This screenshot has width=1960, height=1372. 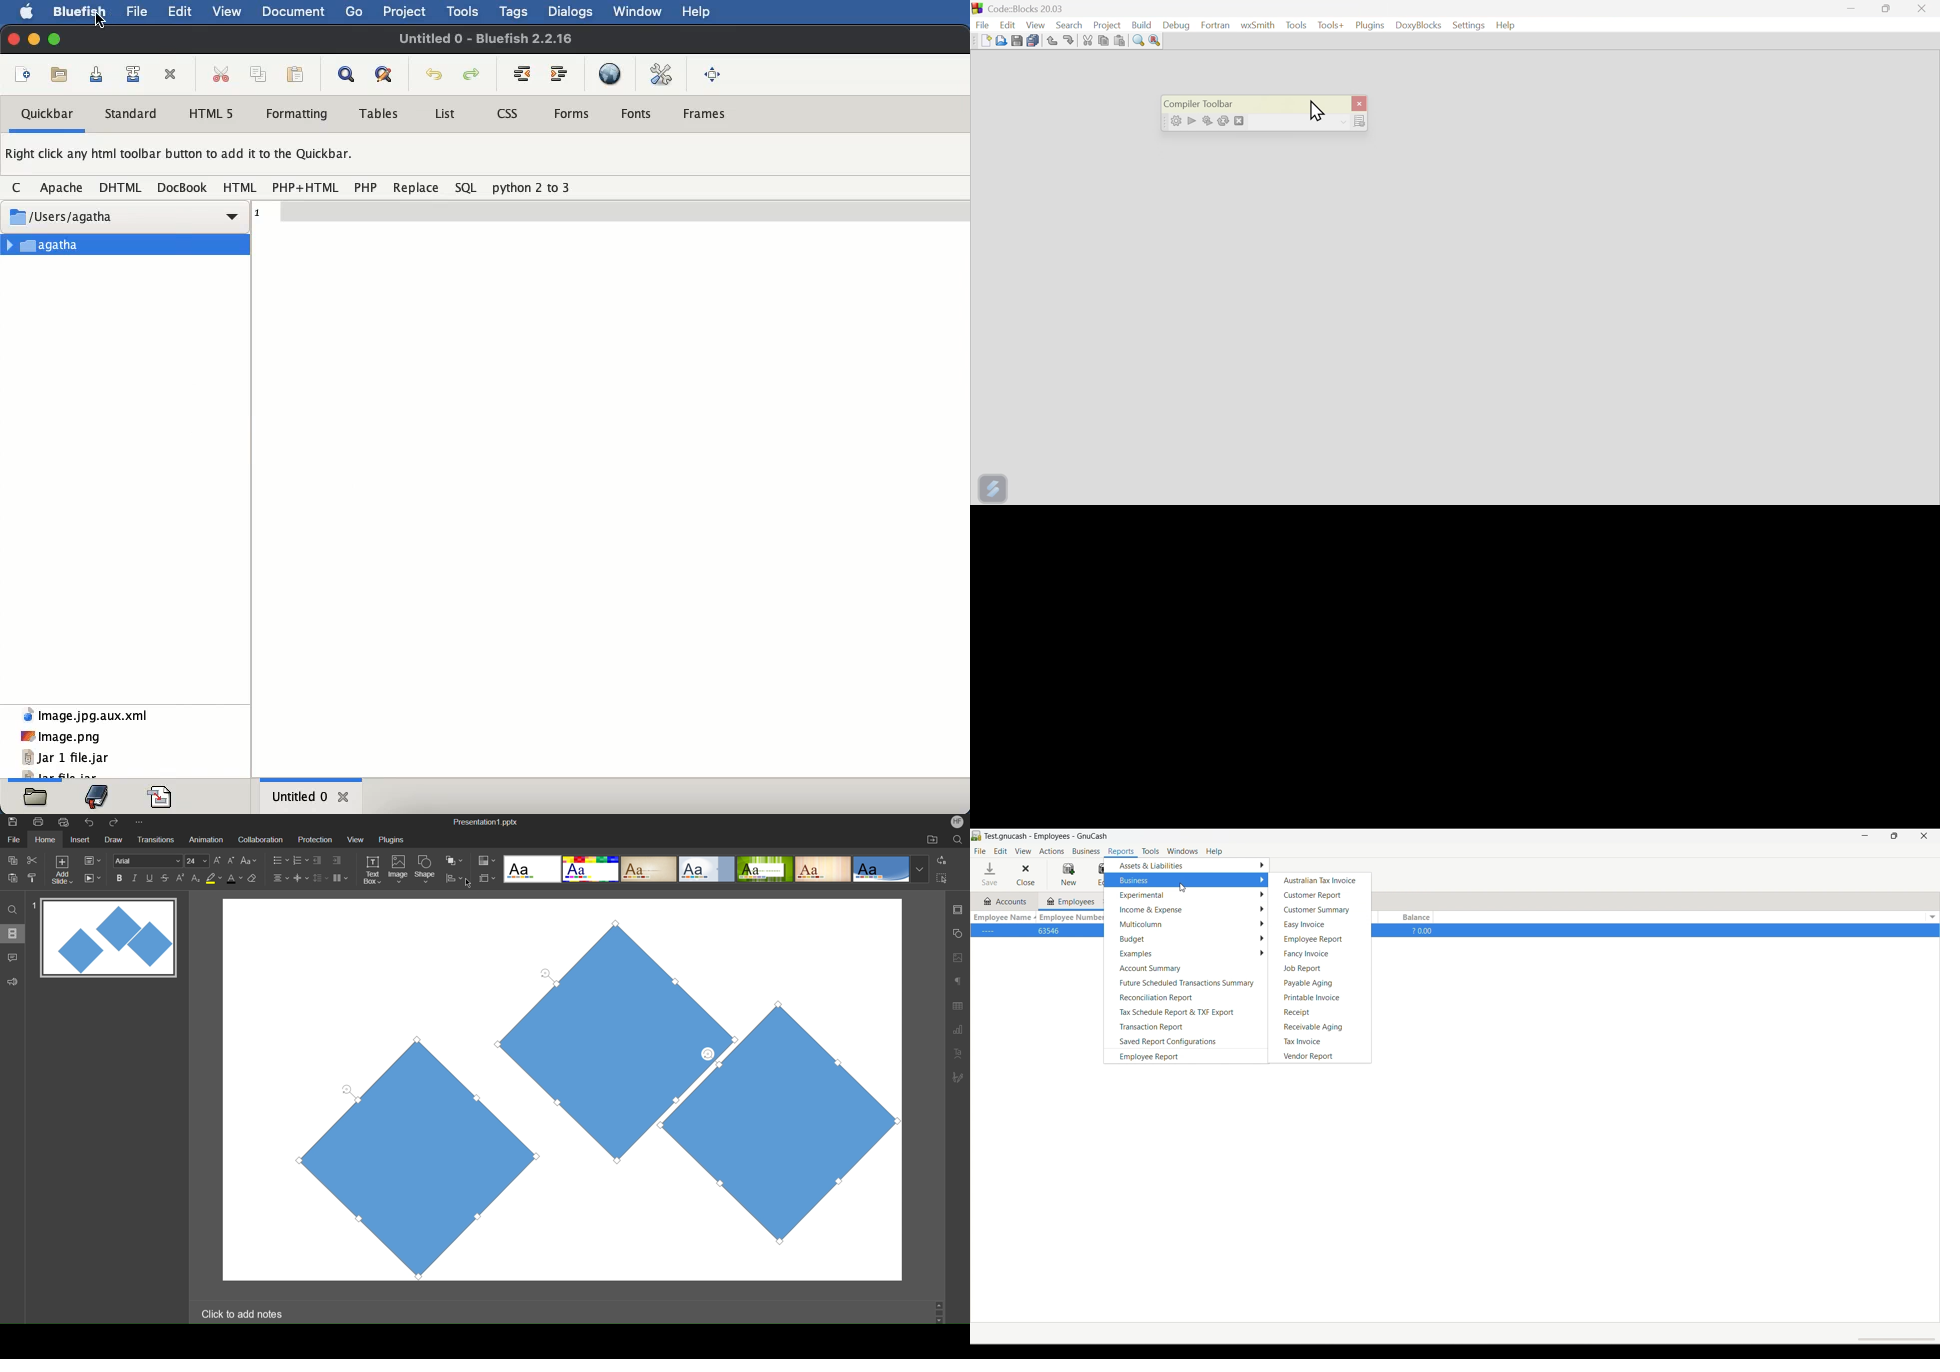 What do you see at coordinates (147, 860) in the screenshot?
I see `Font` at bounding box center [147, 860].